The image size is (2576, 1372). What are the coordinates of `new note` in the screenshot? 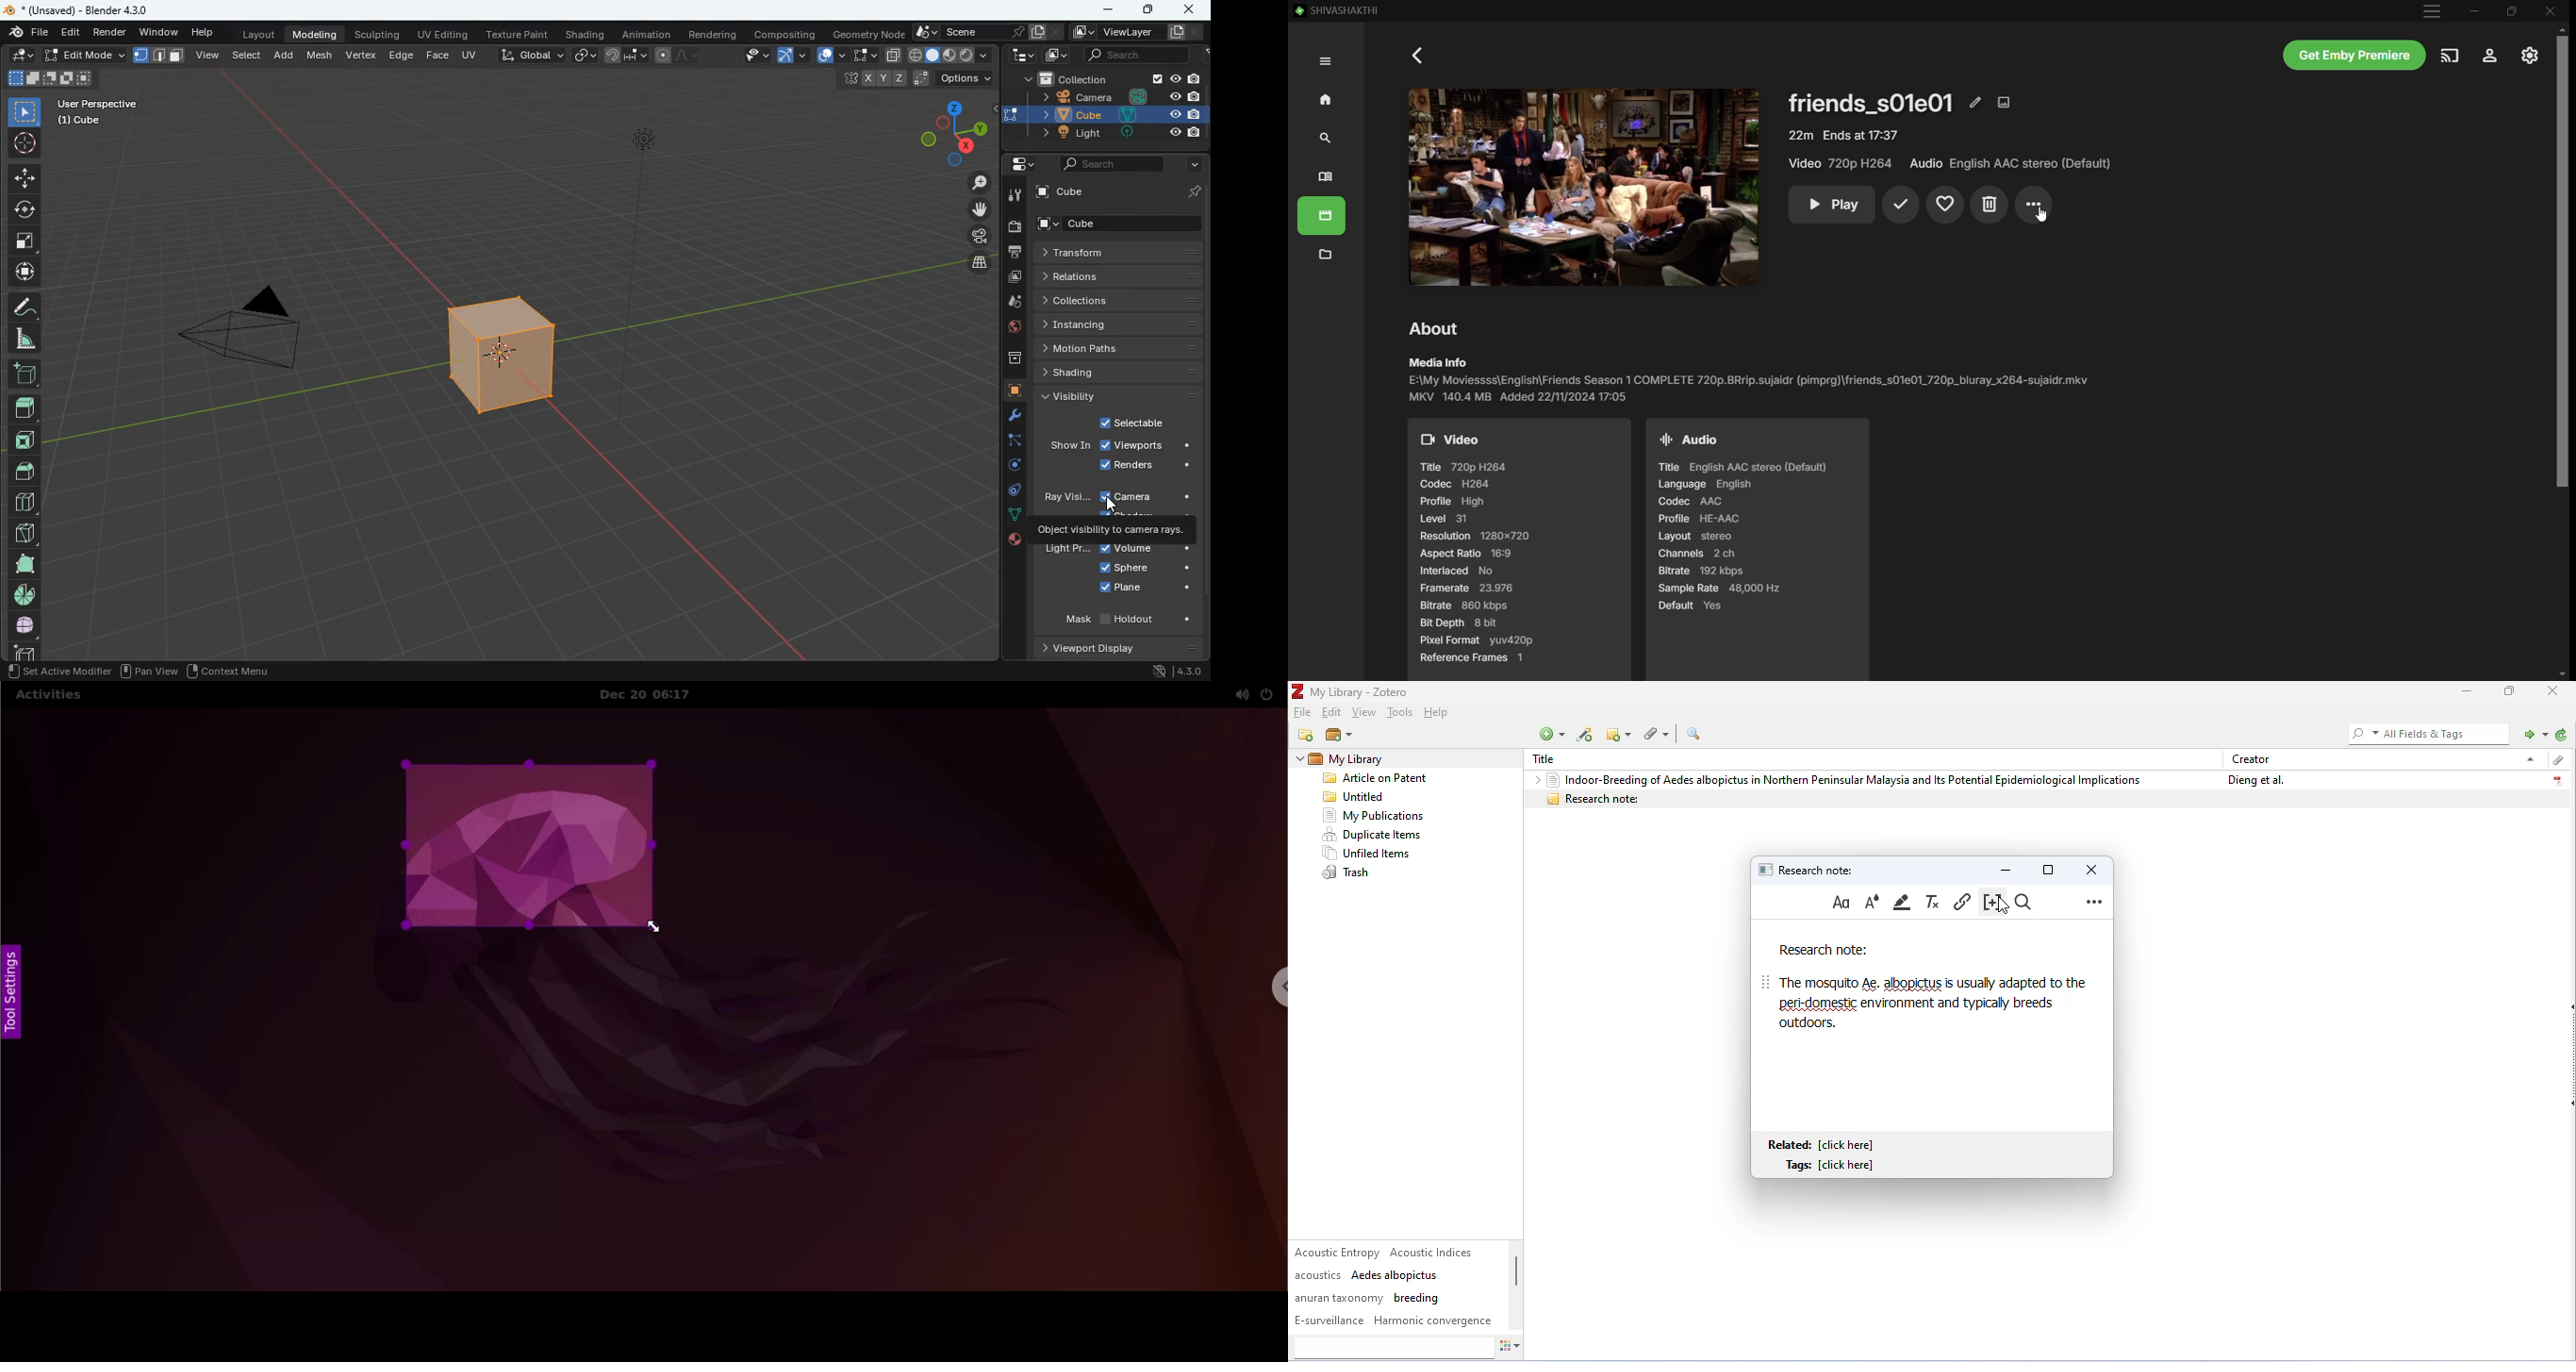 It's located at (1621, 734).